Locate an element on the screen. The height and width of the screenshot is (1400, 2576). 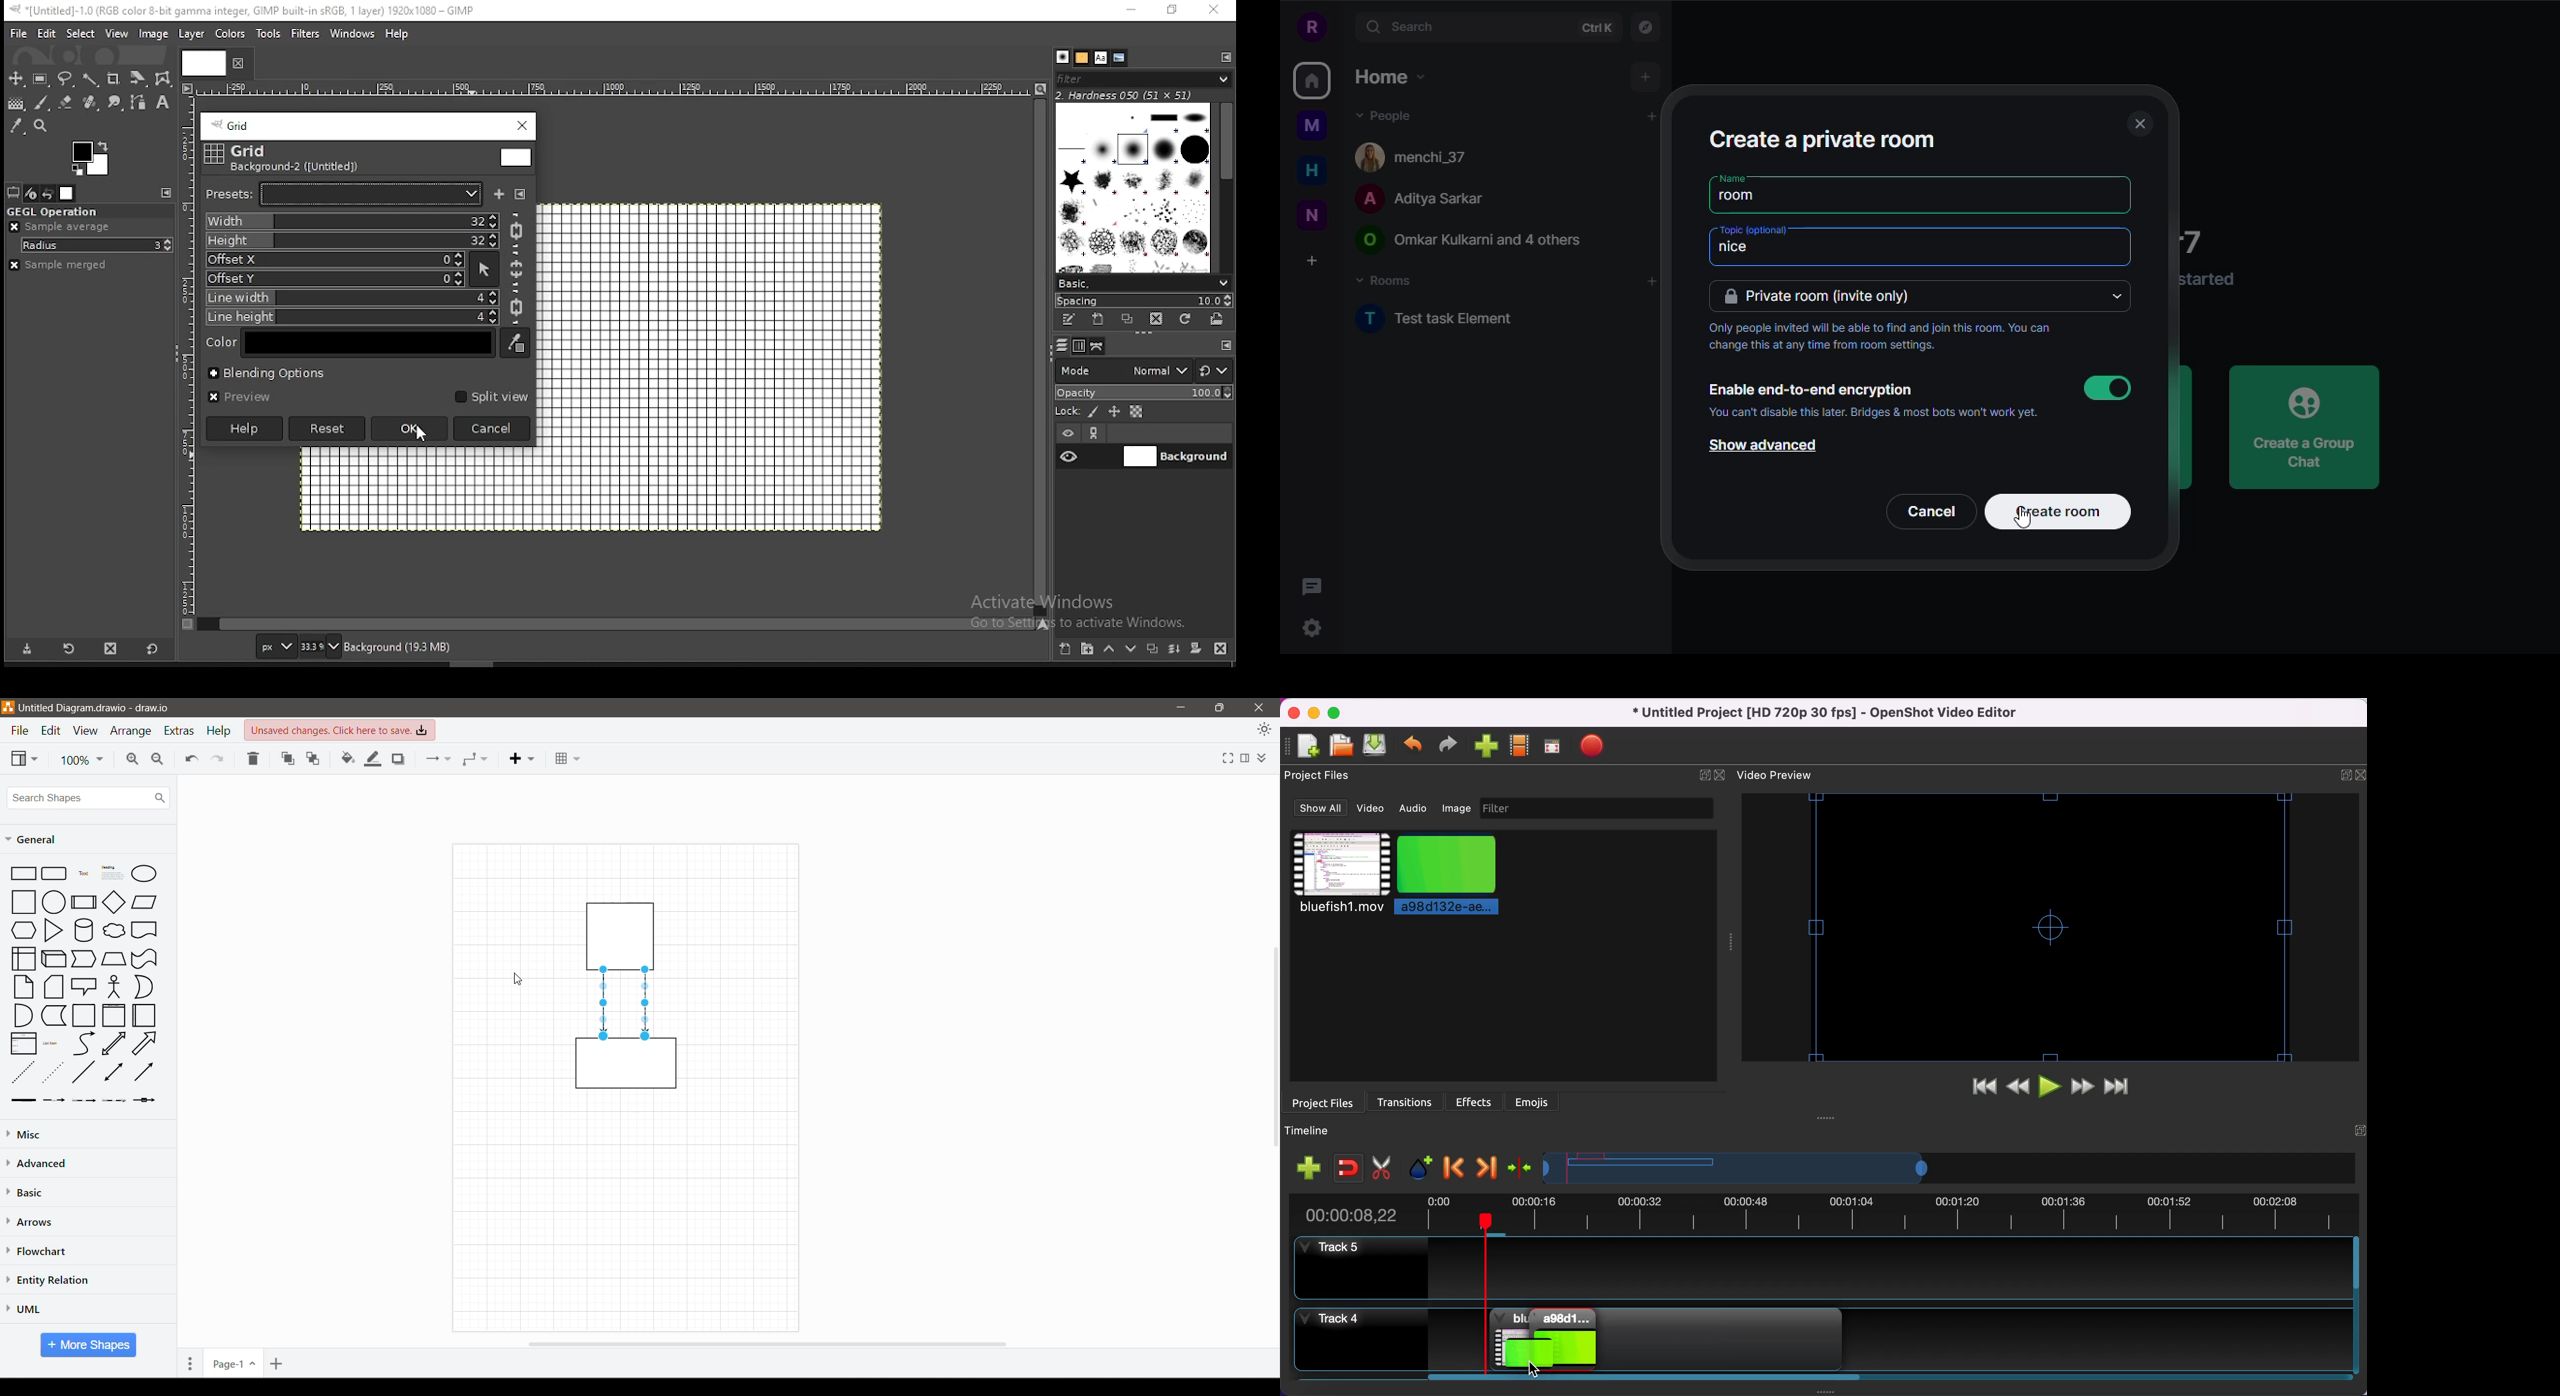
new layer  is located at coordinates (1067, 650).